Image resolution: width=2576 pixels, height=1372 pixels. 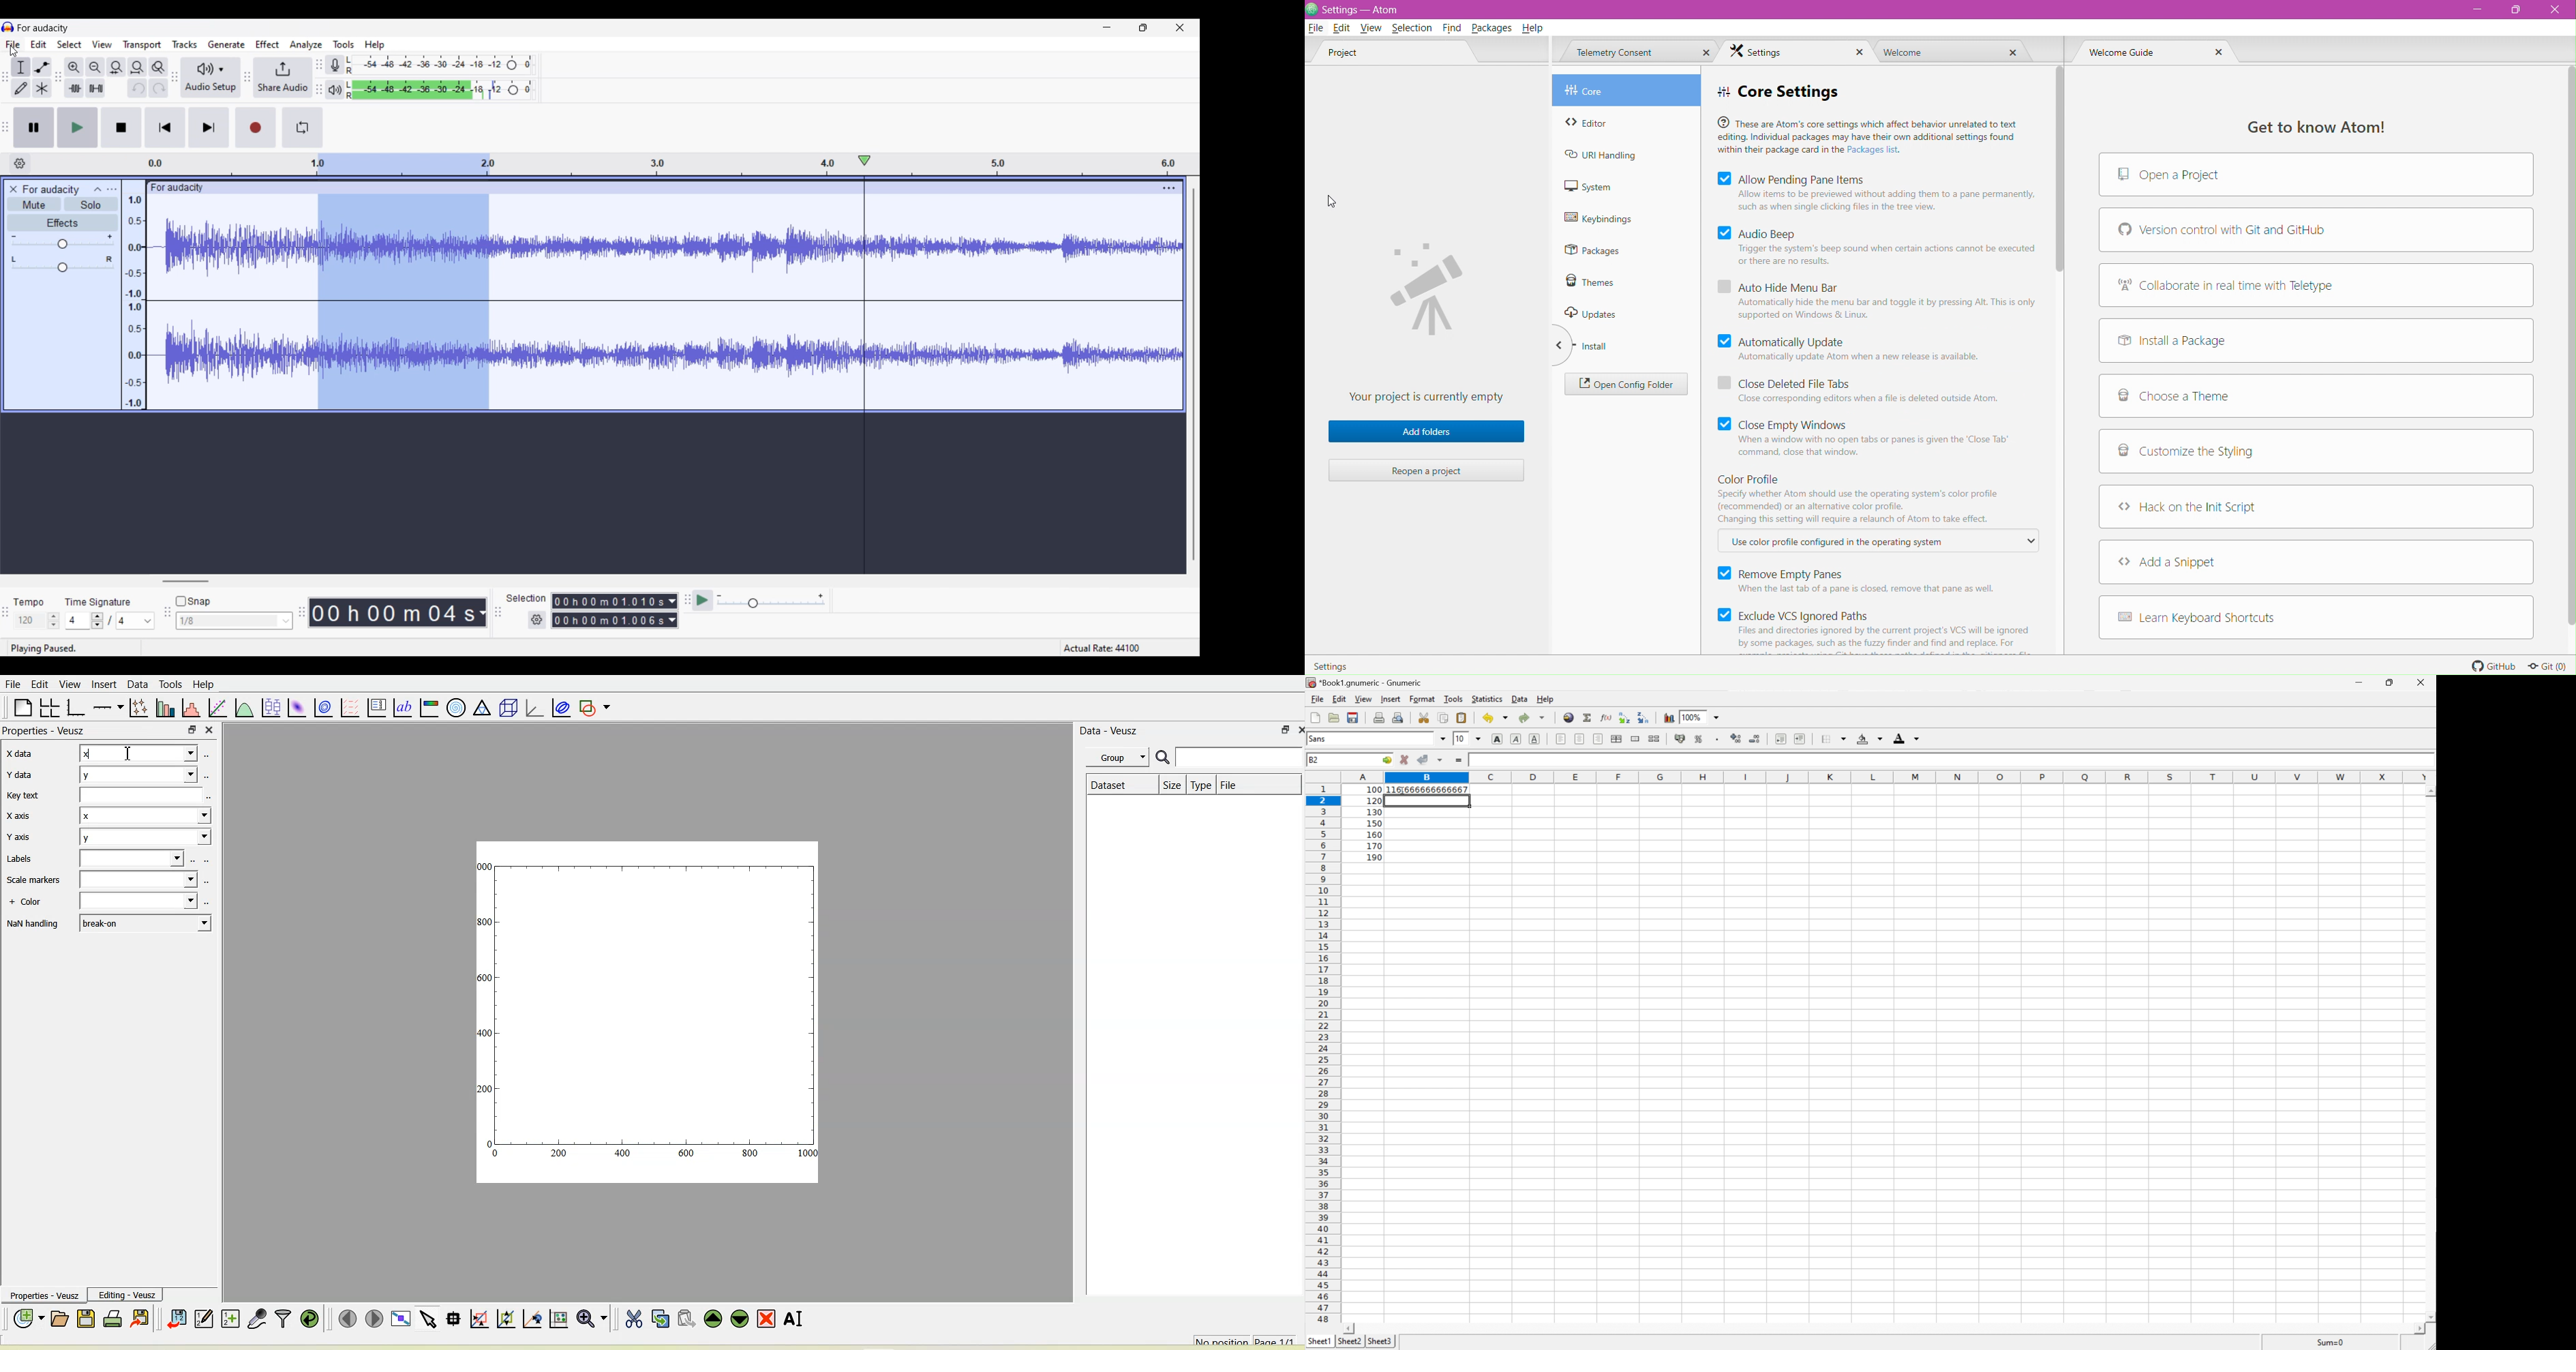 I want to click on 116666666666667, so click(x=1428, y=788).